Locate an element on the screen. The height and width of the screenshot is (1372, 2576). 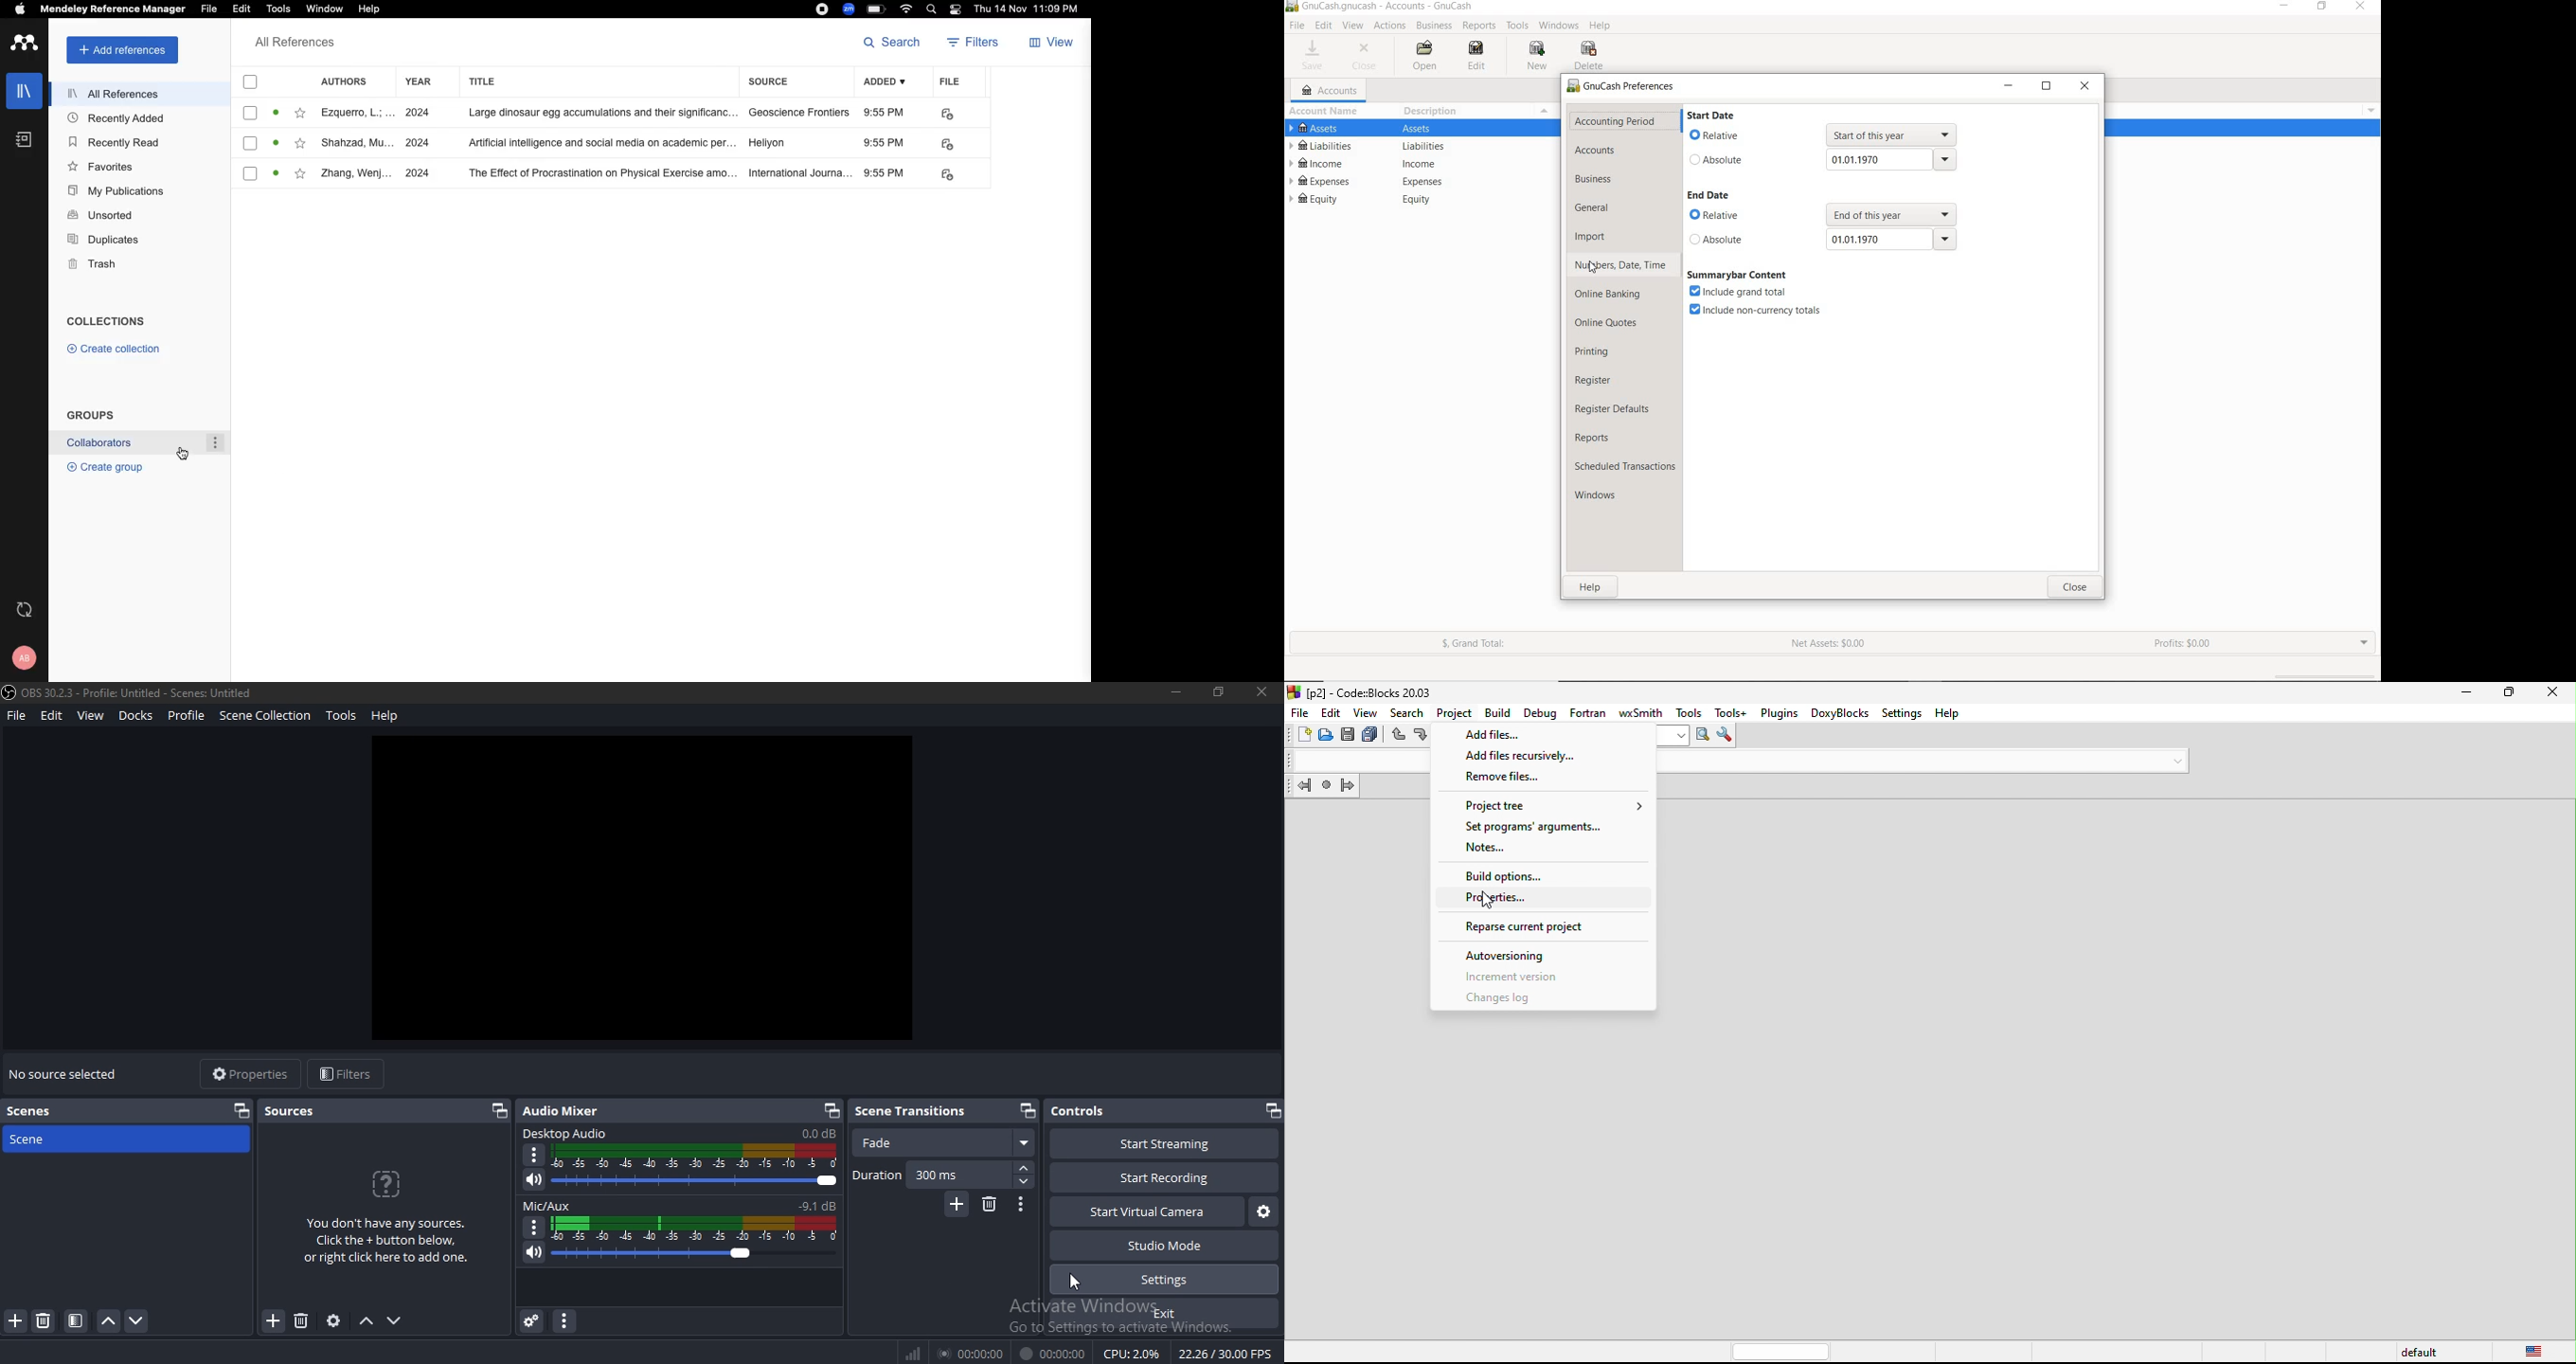
Author is located at coordinates (358, 144).